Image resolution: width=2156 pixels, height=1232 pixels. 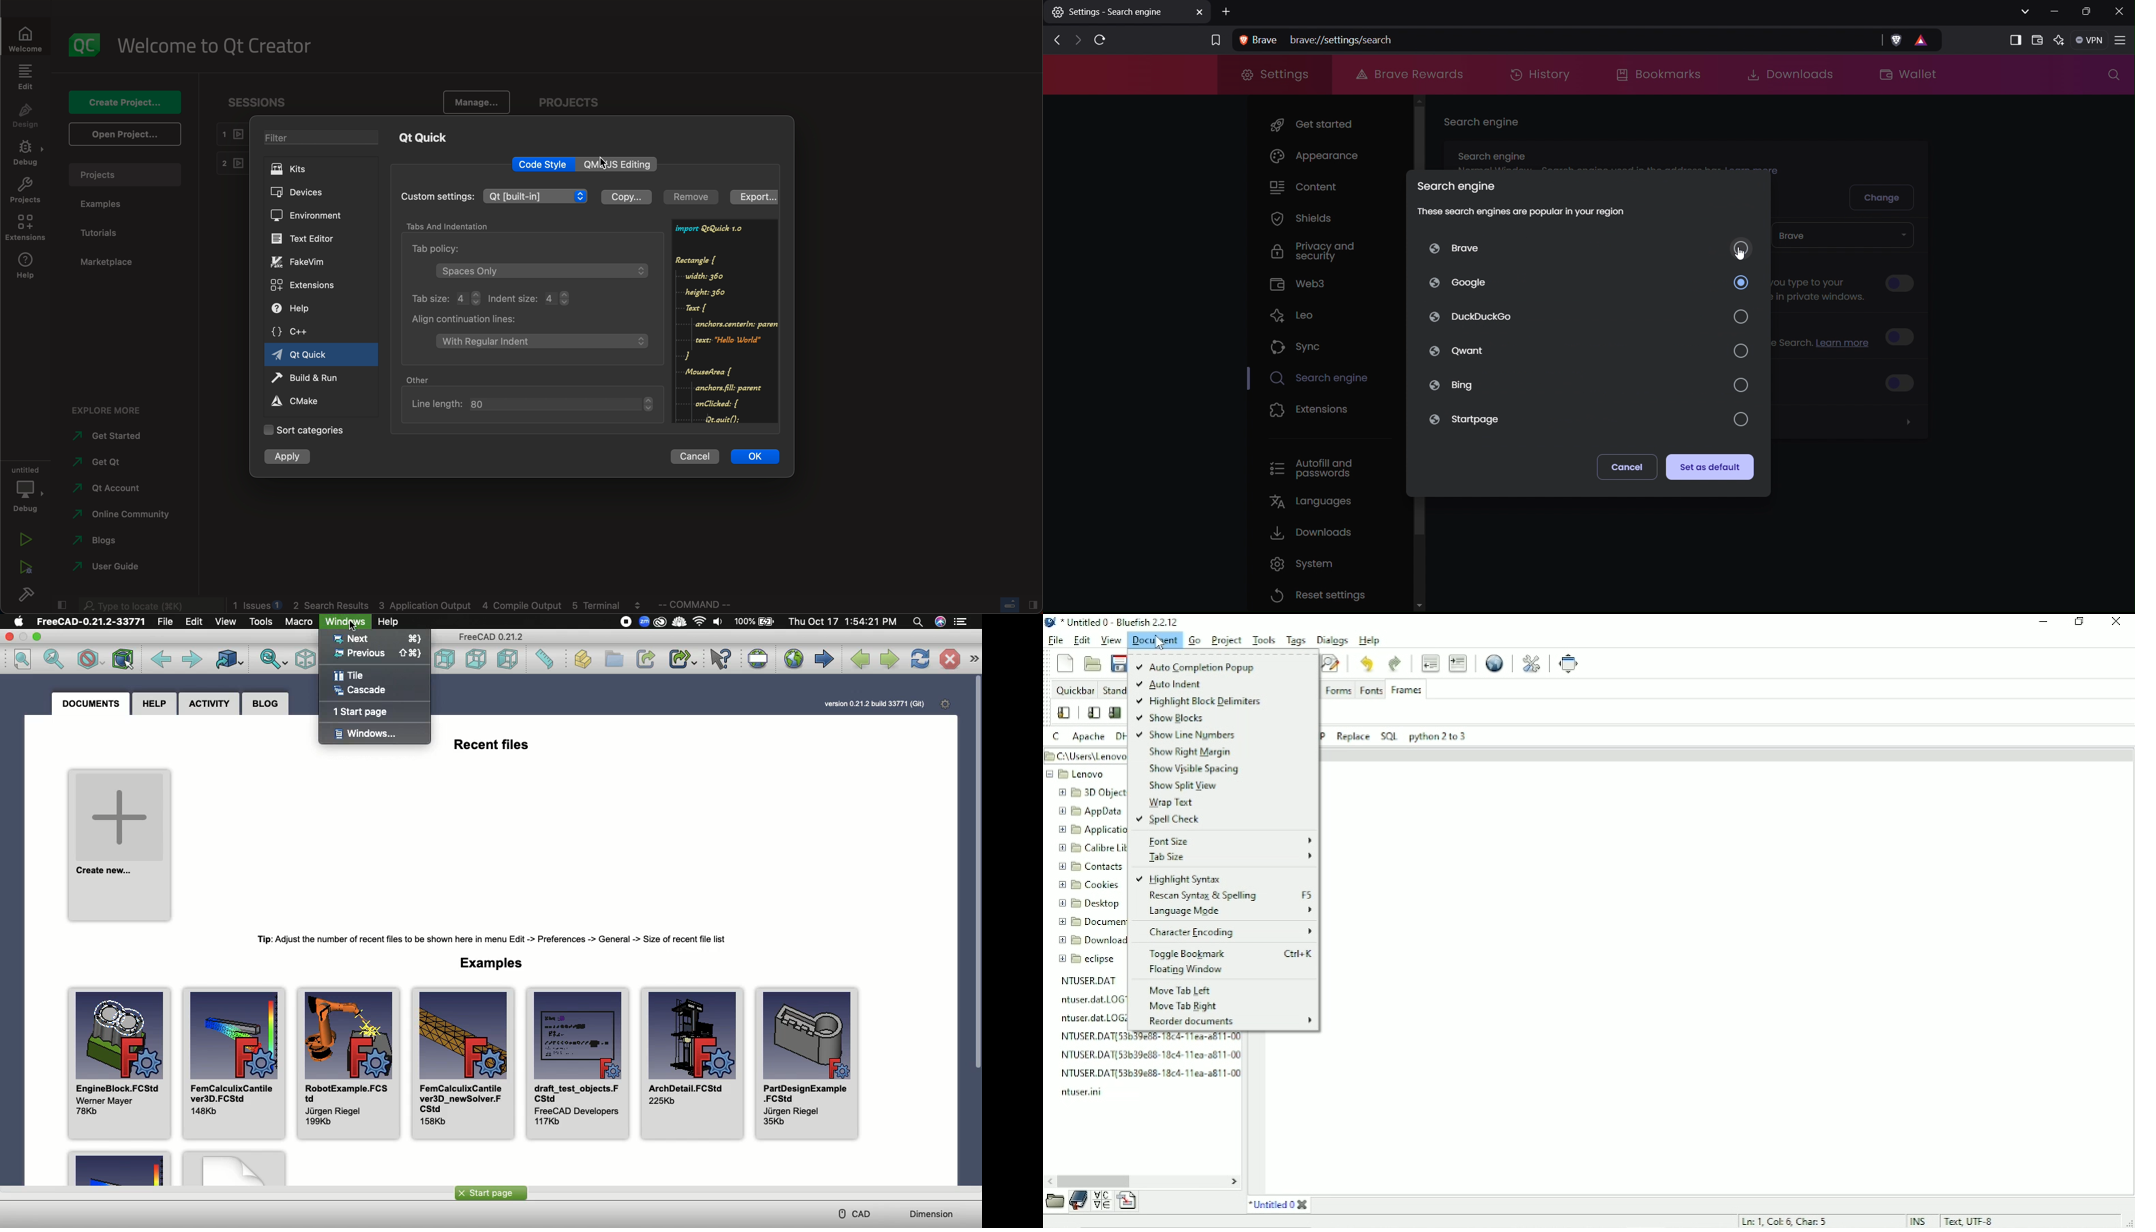 I want to click on Appearance, so click(x=1332, y=158).